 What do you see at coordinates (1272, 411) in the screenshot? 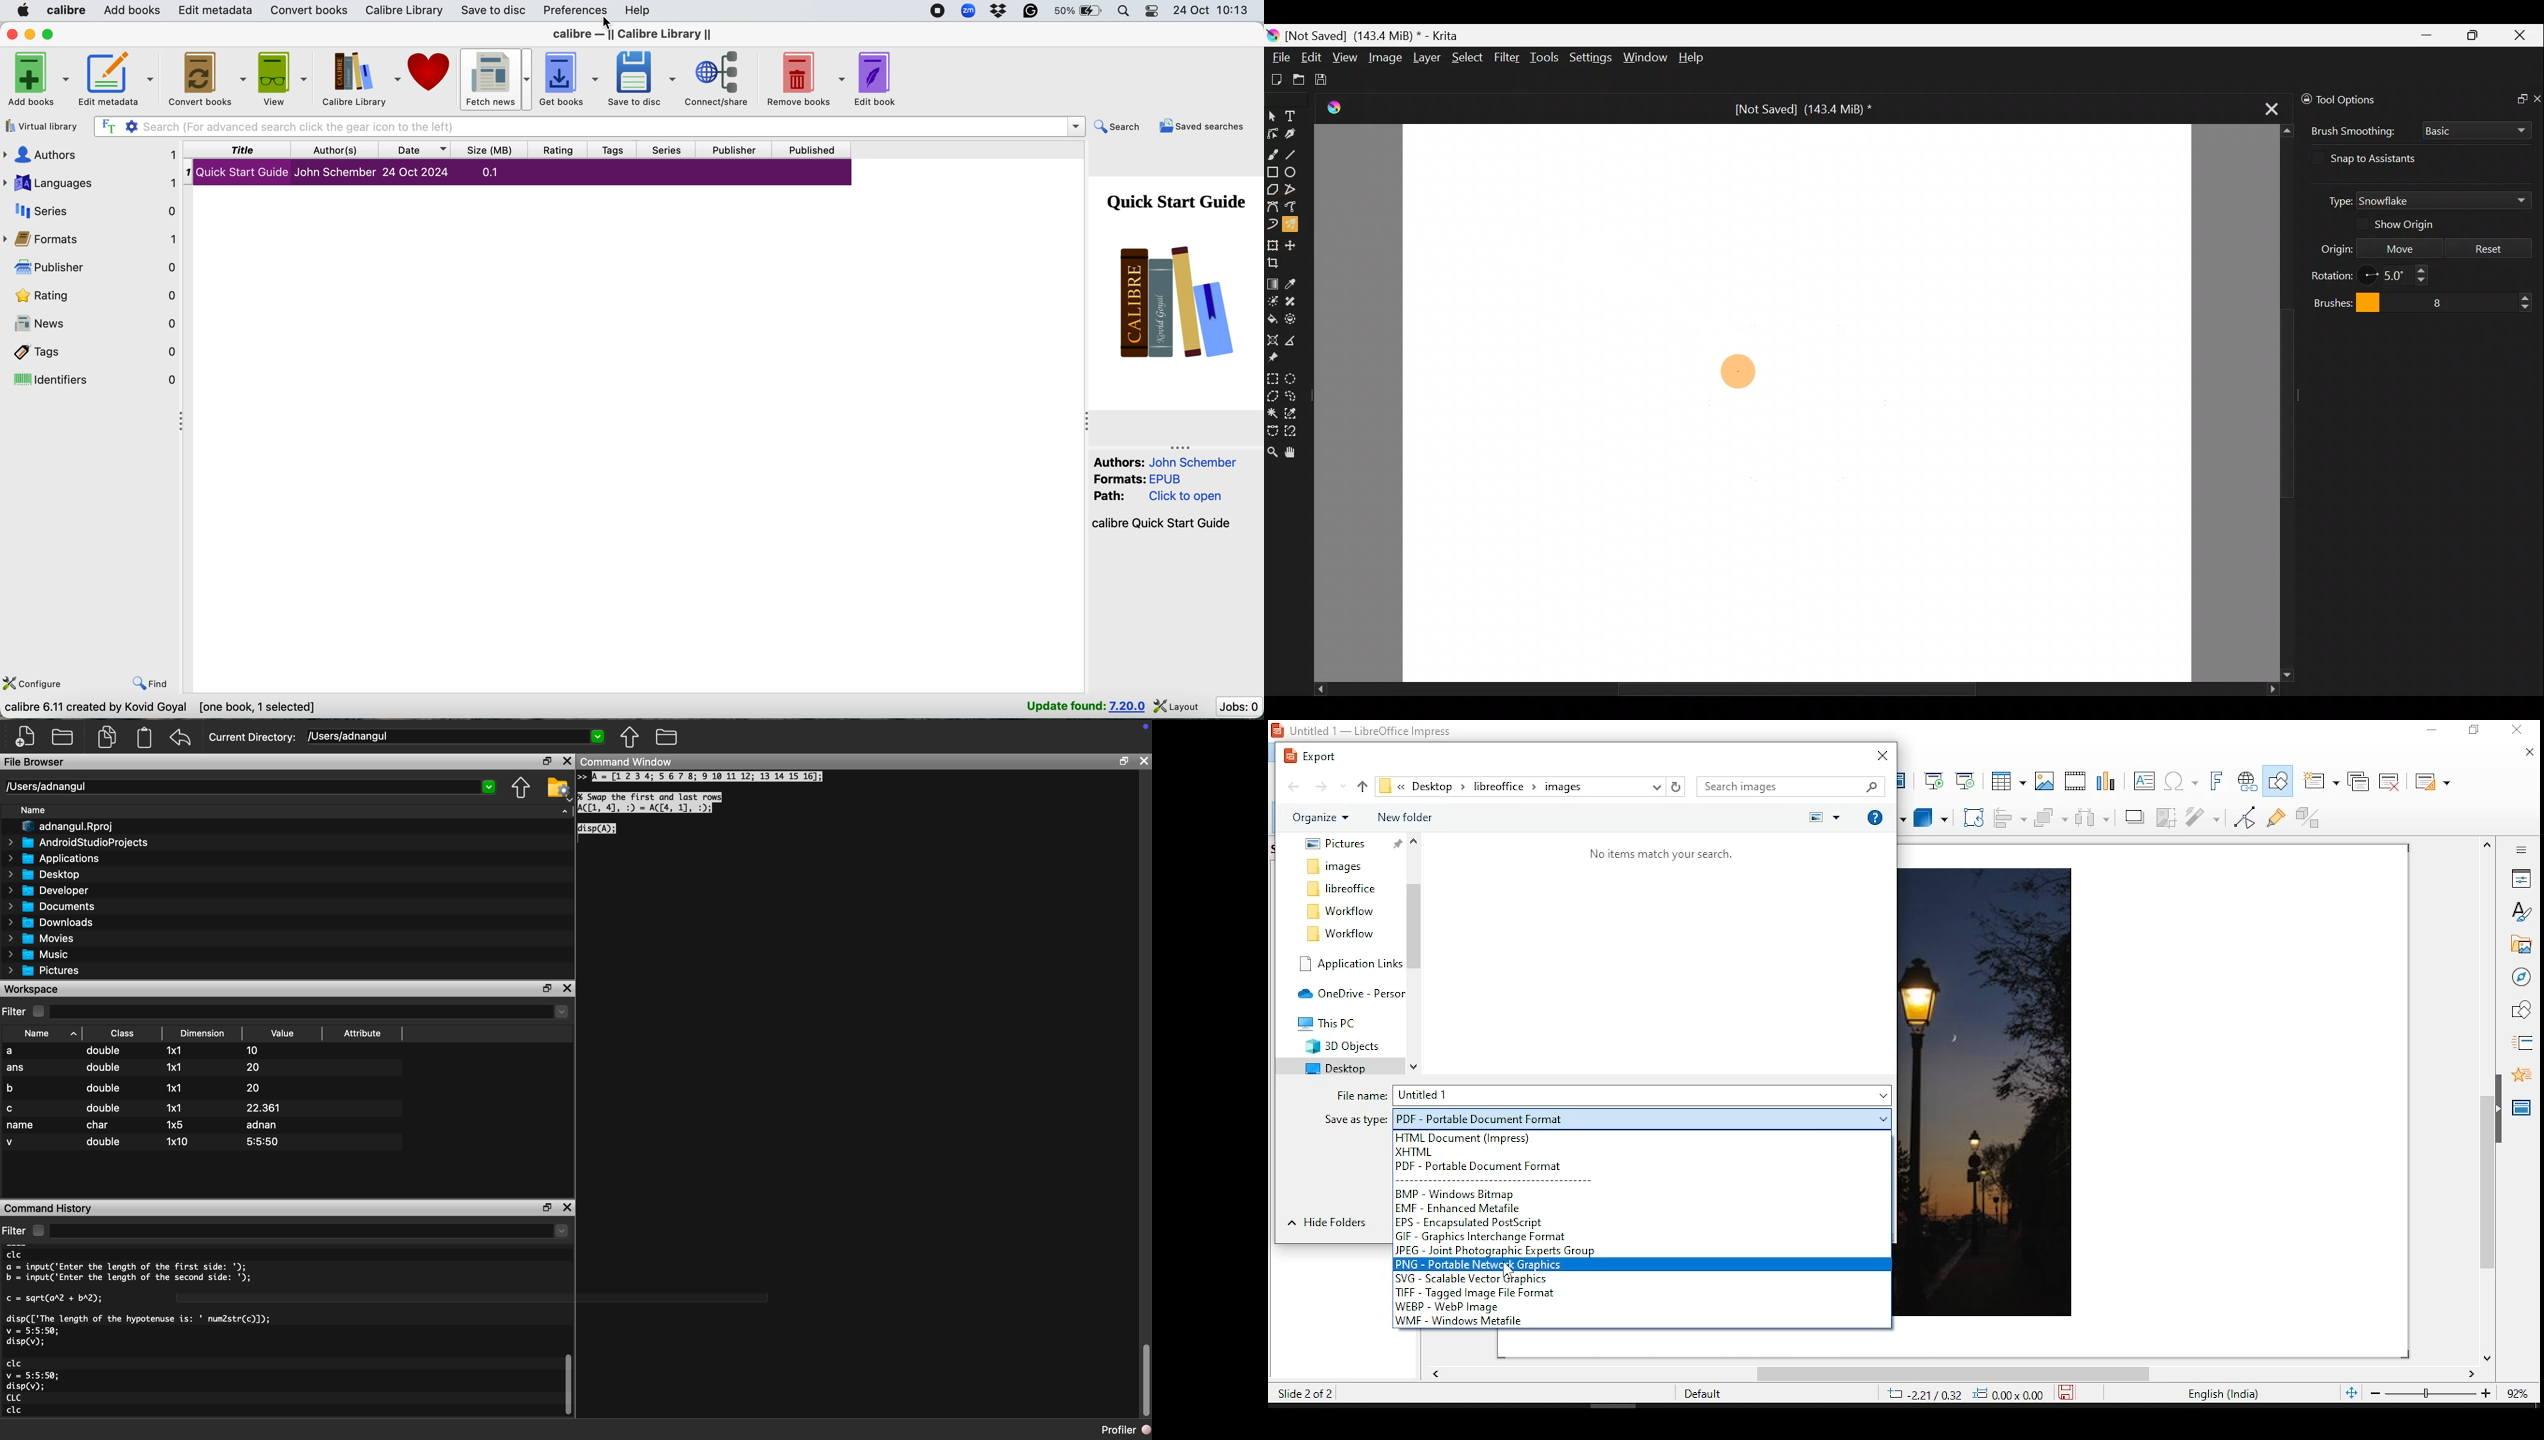
I see `Contiguous selection tool` at bounding box center [1272, 411].